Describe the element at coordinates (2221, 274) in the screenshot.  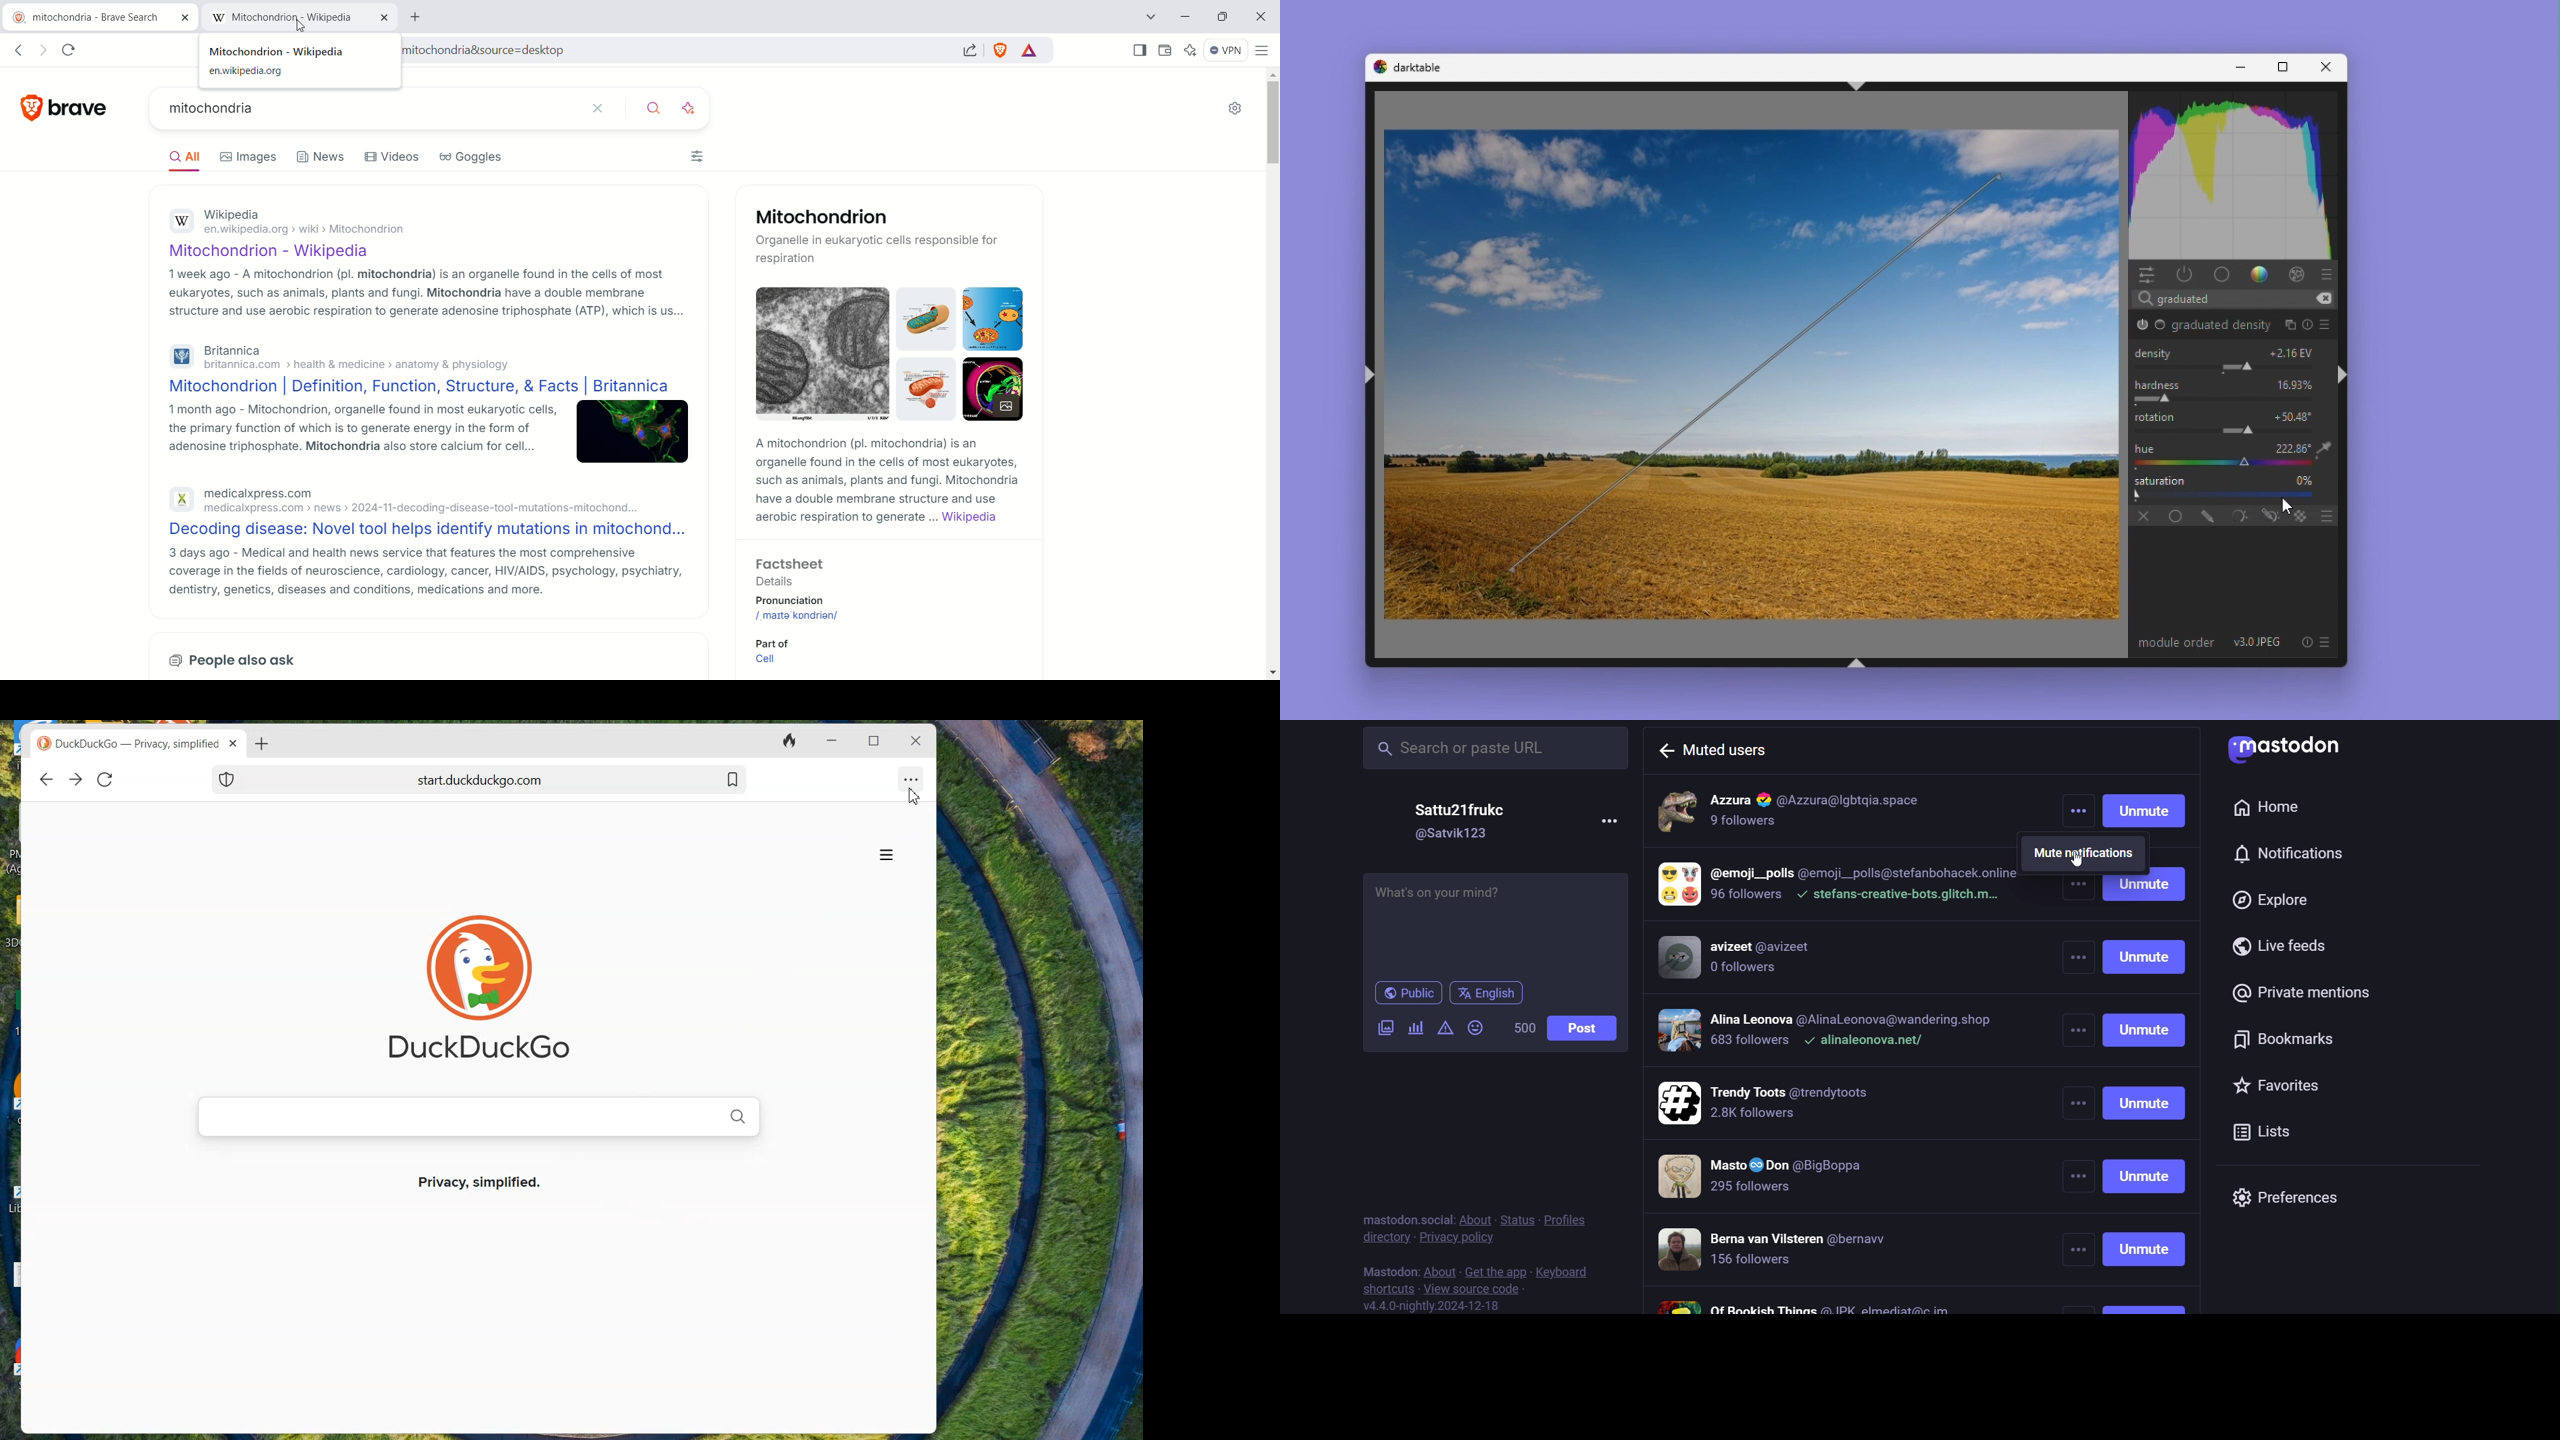
I see `base` at that location.